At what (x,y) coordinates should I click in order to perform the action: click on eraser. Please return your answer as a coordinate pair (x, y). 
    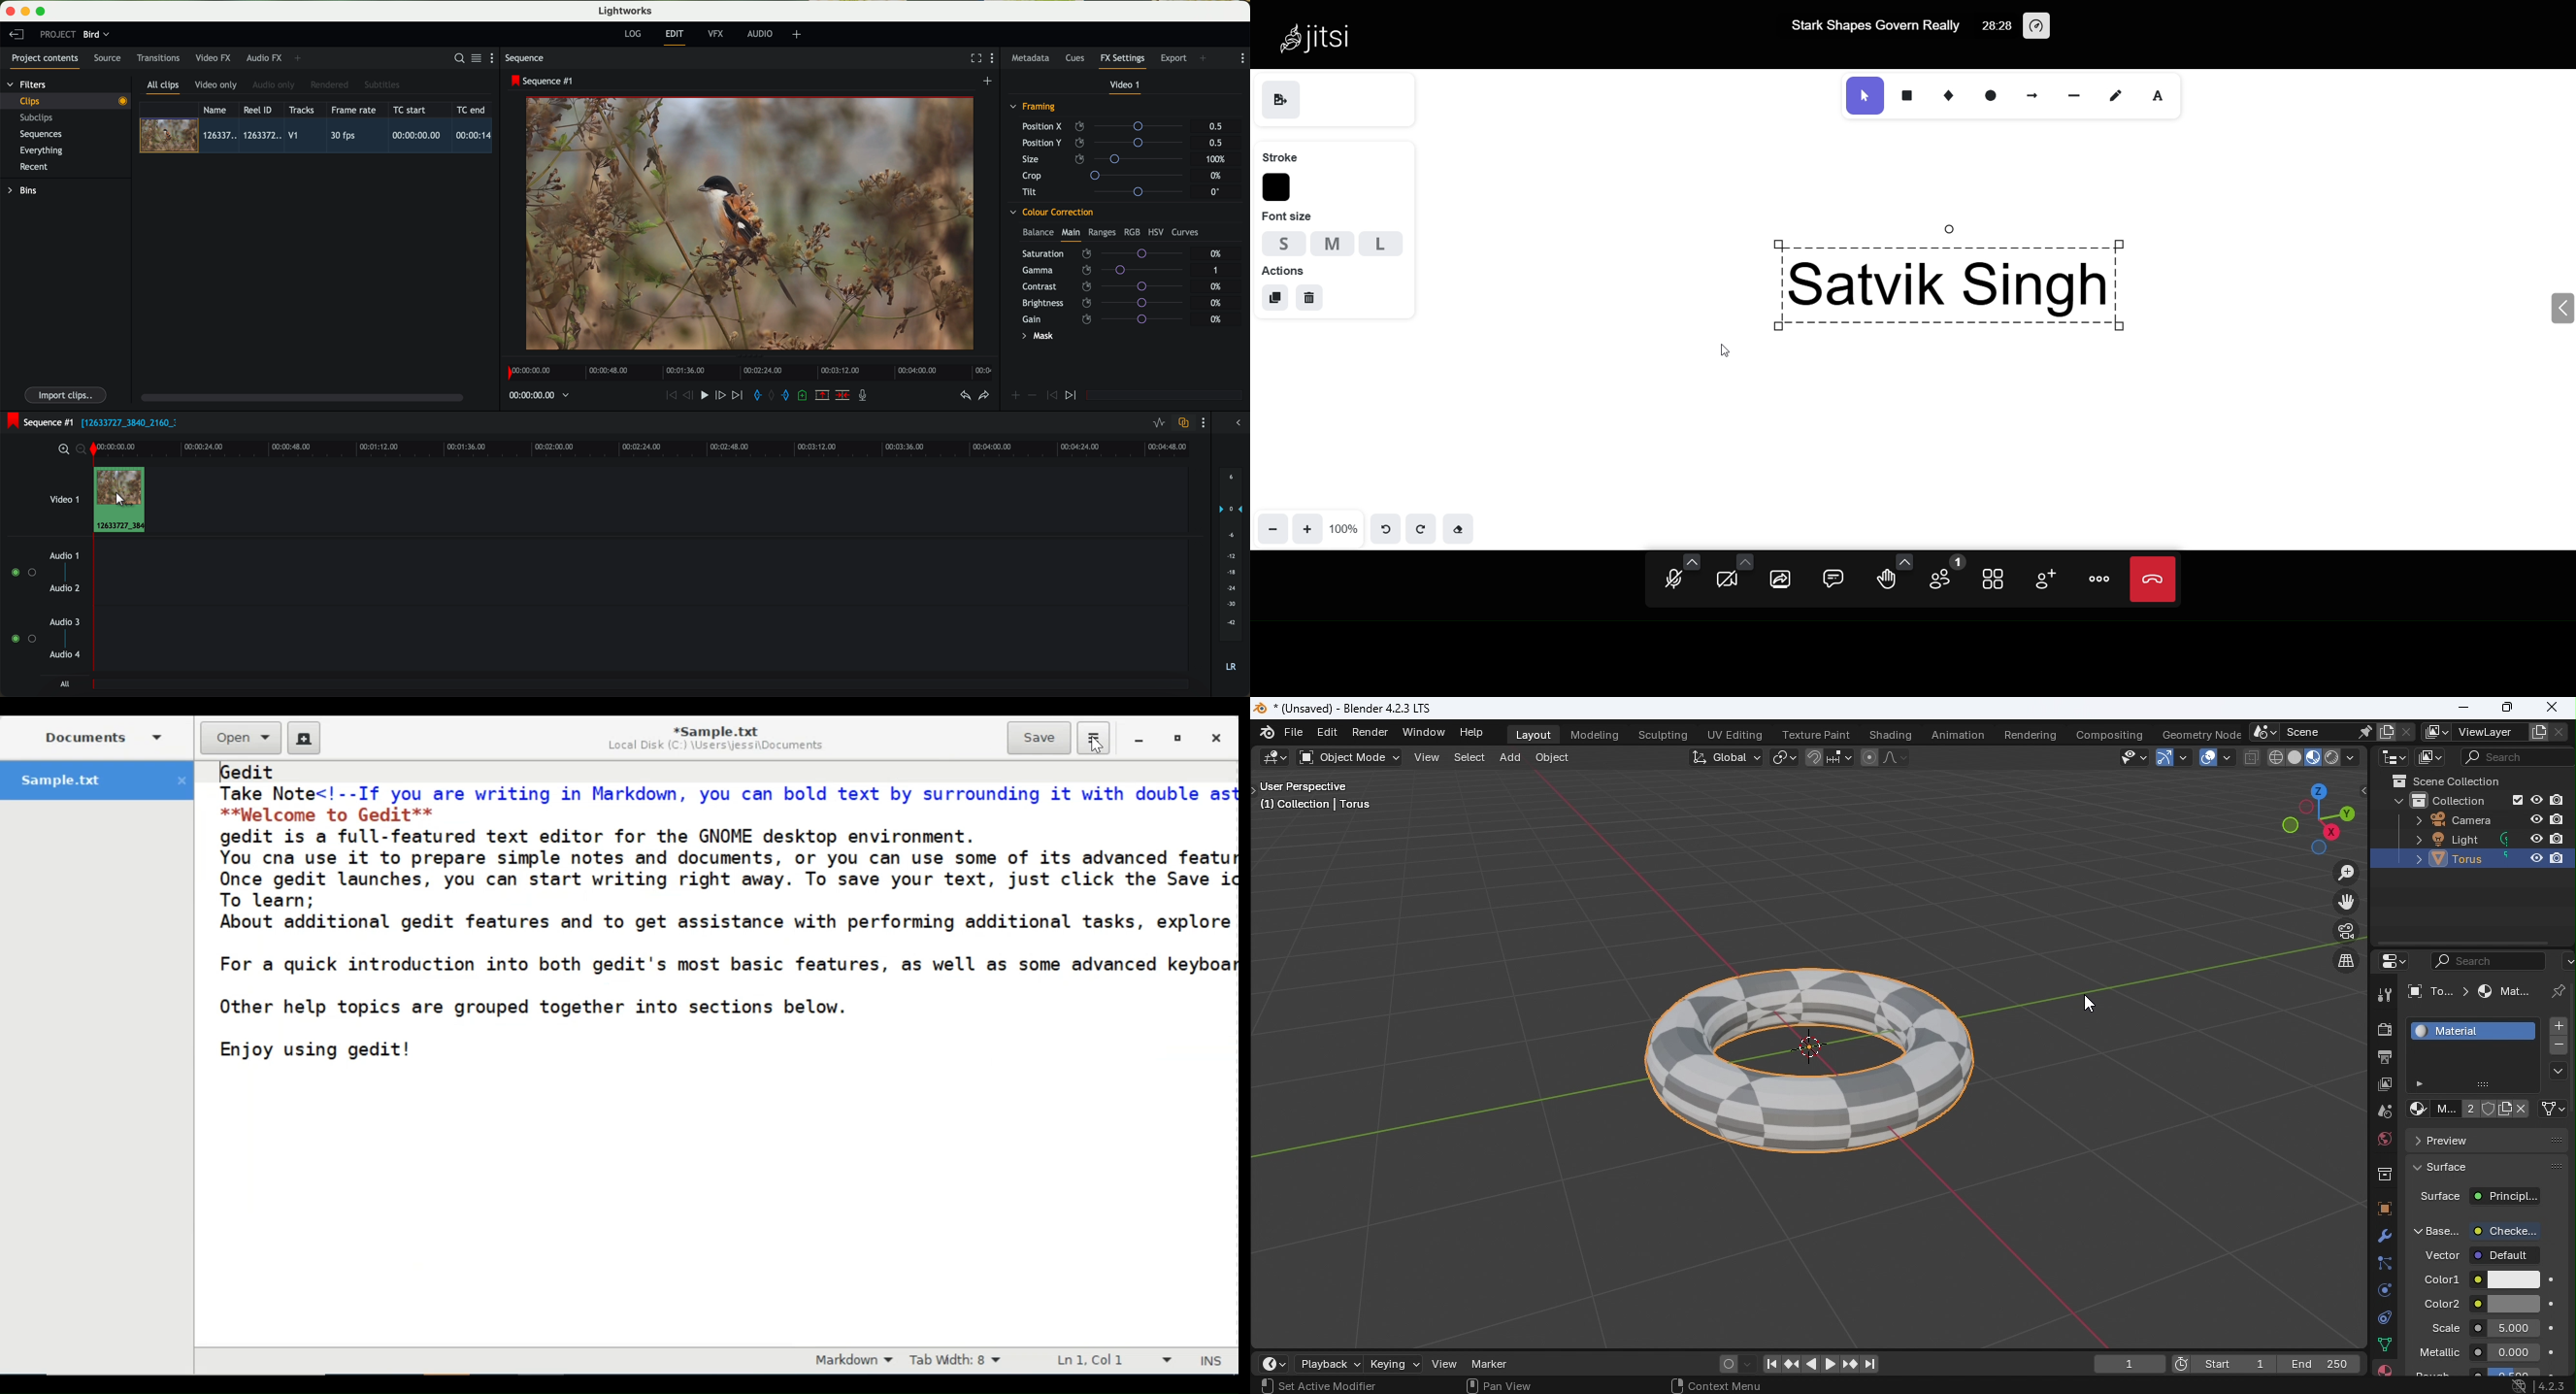
    Looking at the image, I should click on (1458, 528).